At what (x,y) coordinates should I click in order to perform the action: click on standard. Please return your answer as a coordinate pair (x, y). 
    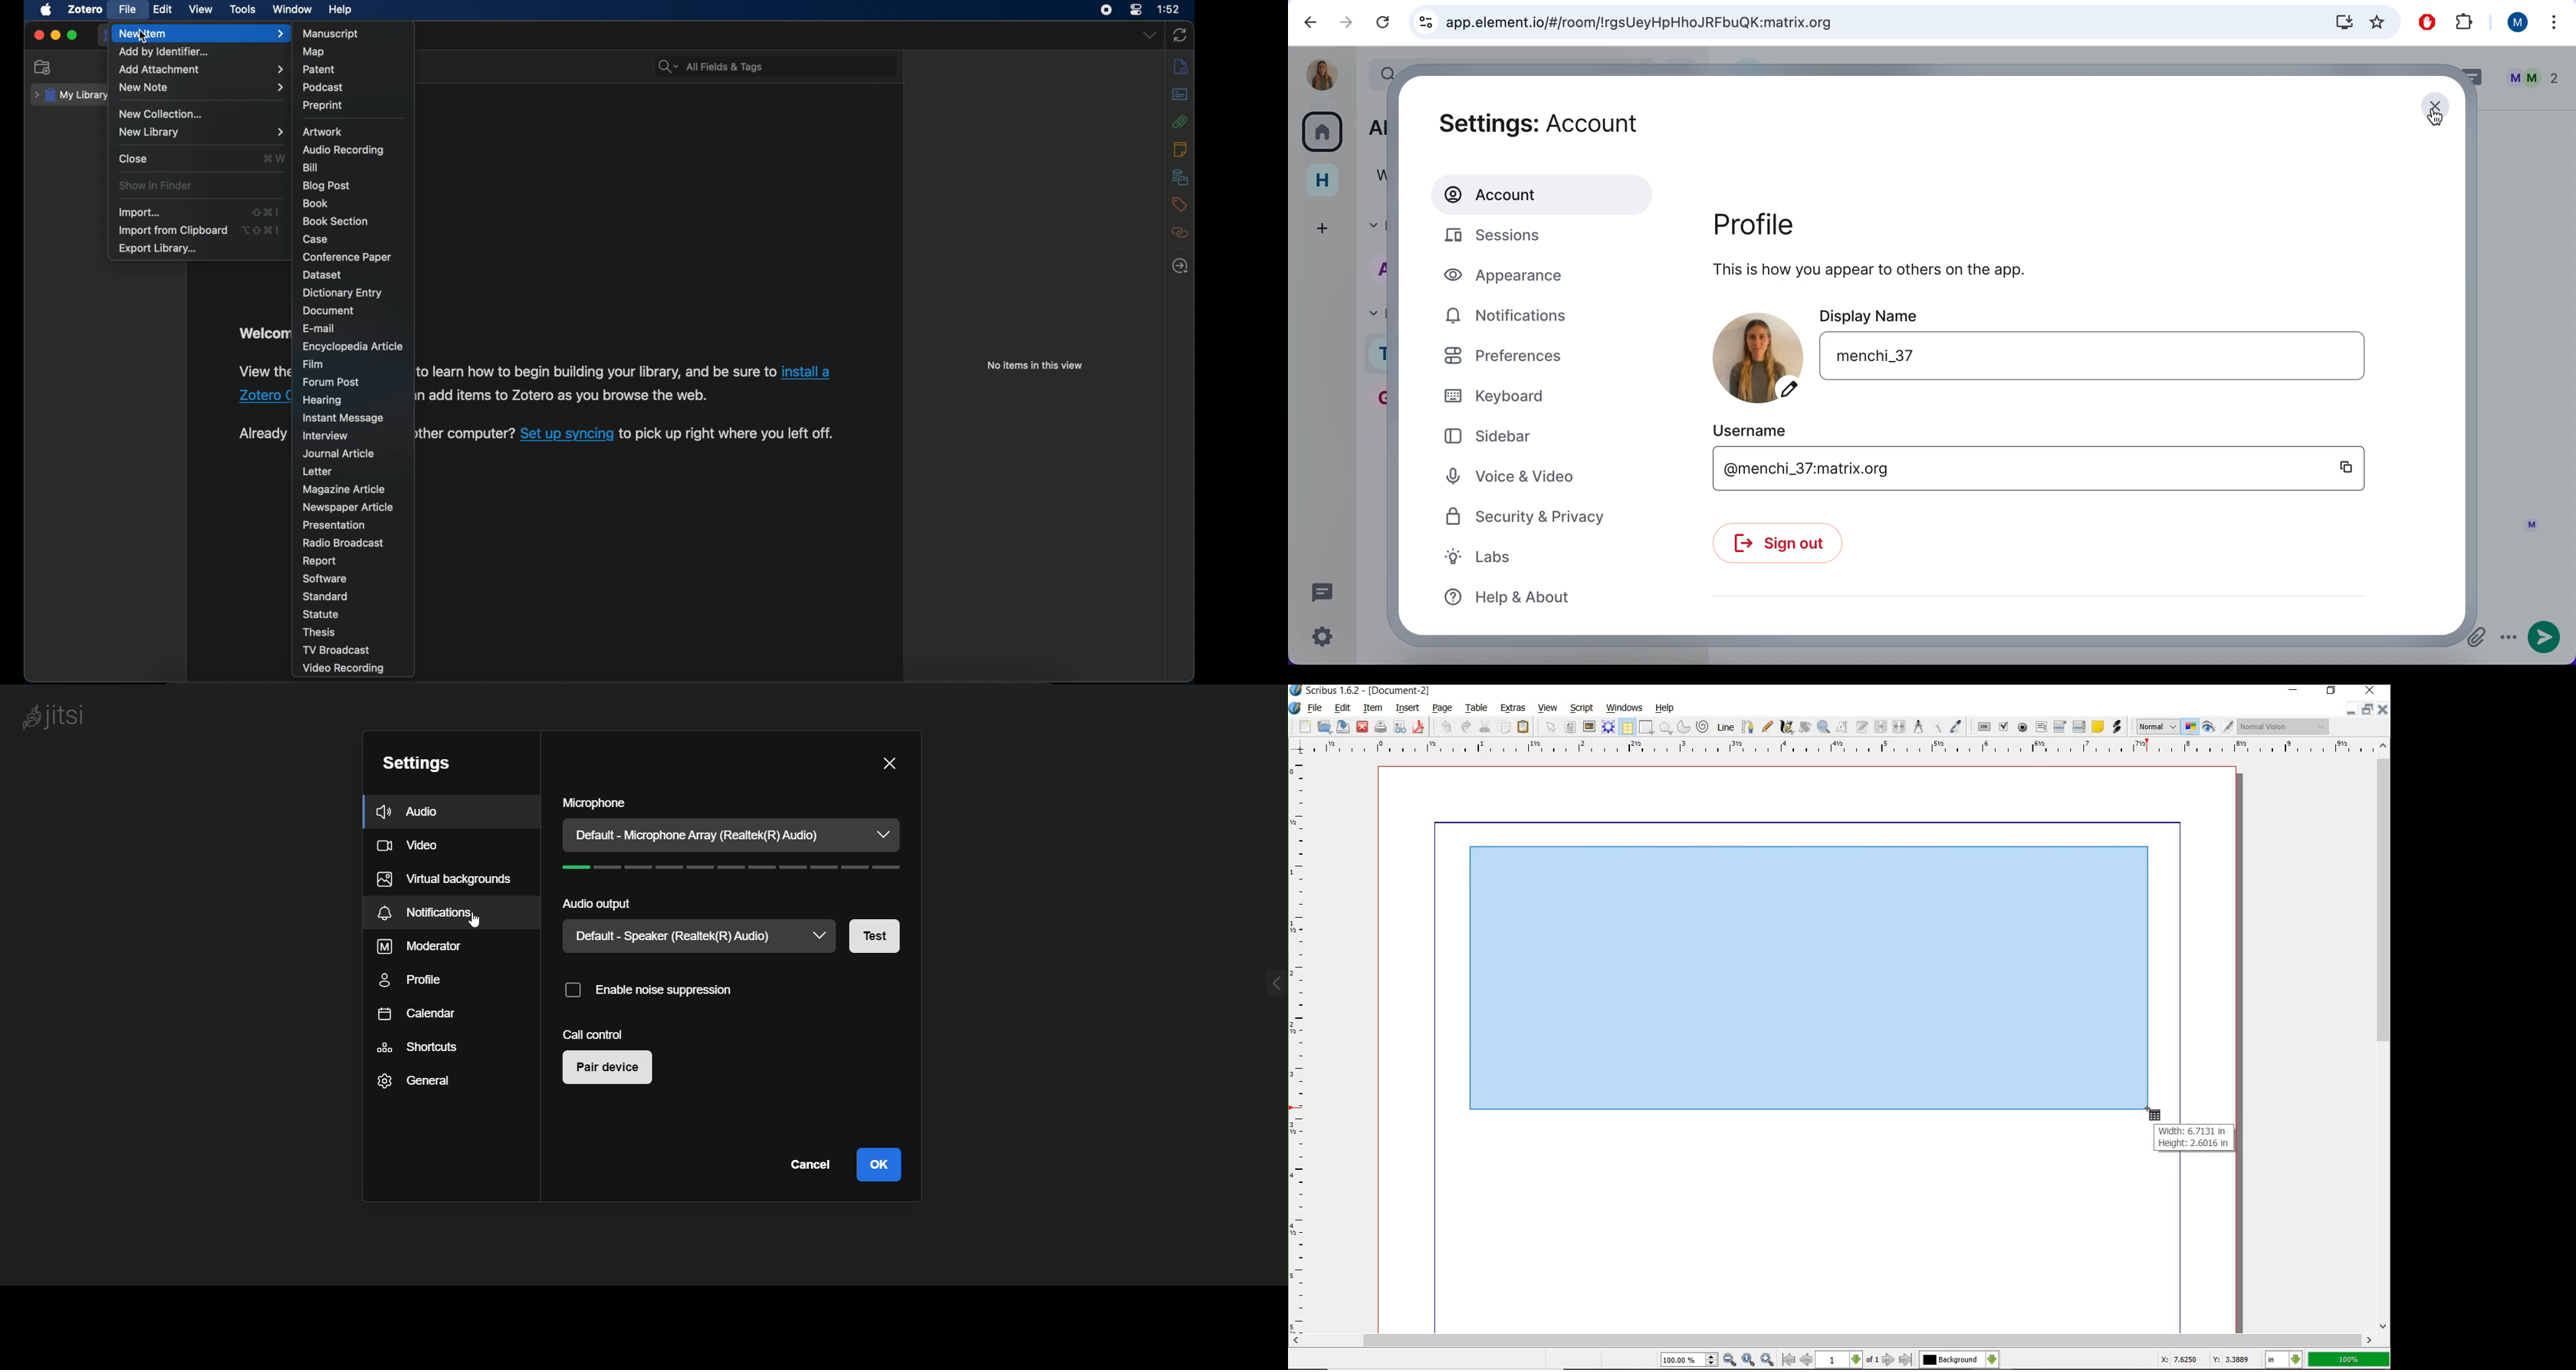
    Looking at the image, I should click on (327, 597).